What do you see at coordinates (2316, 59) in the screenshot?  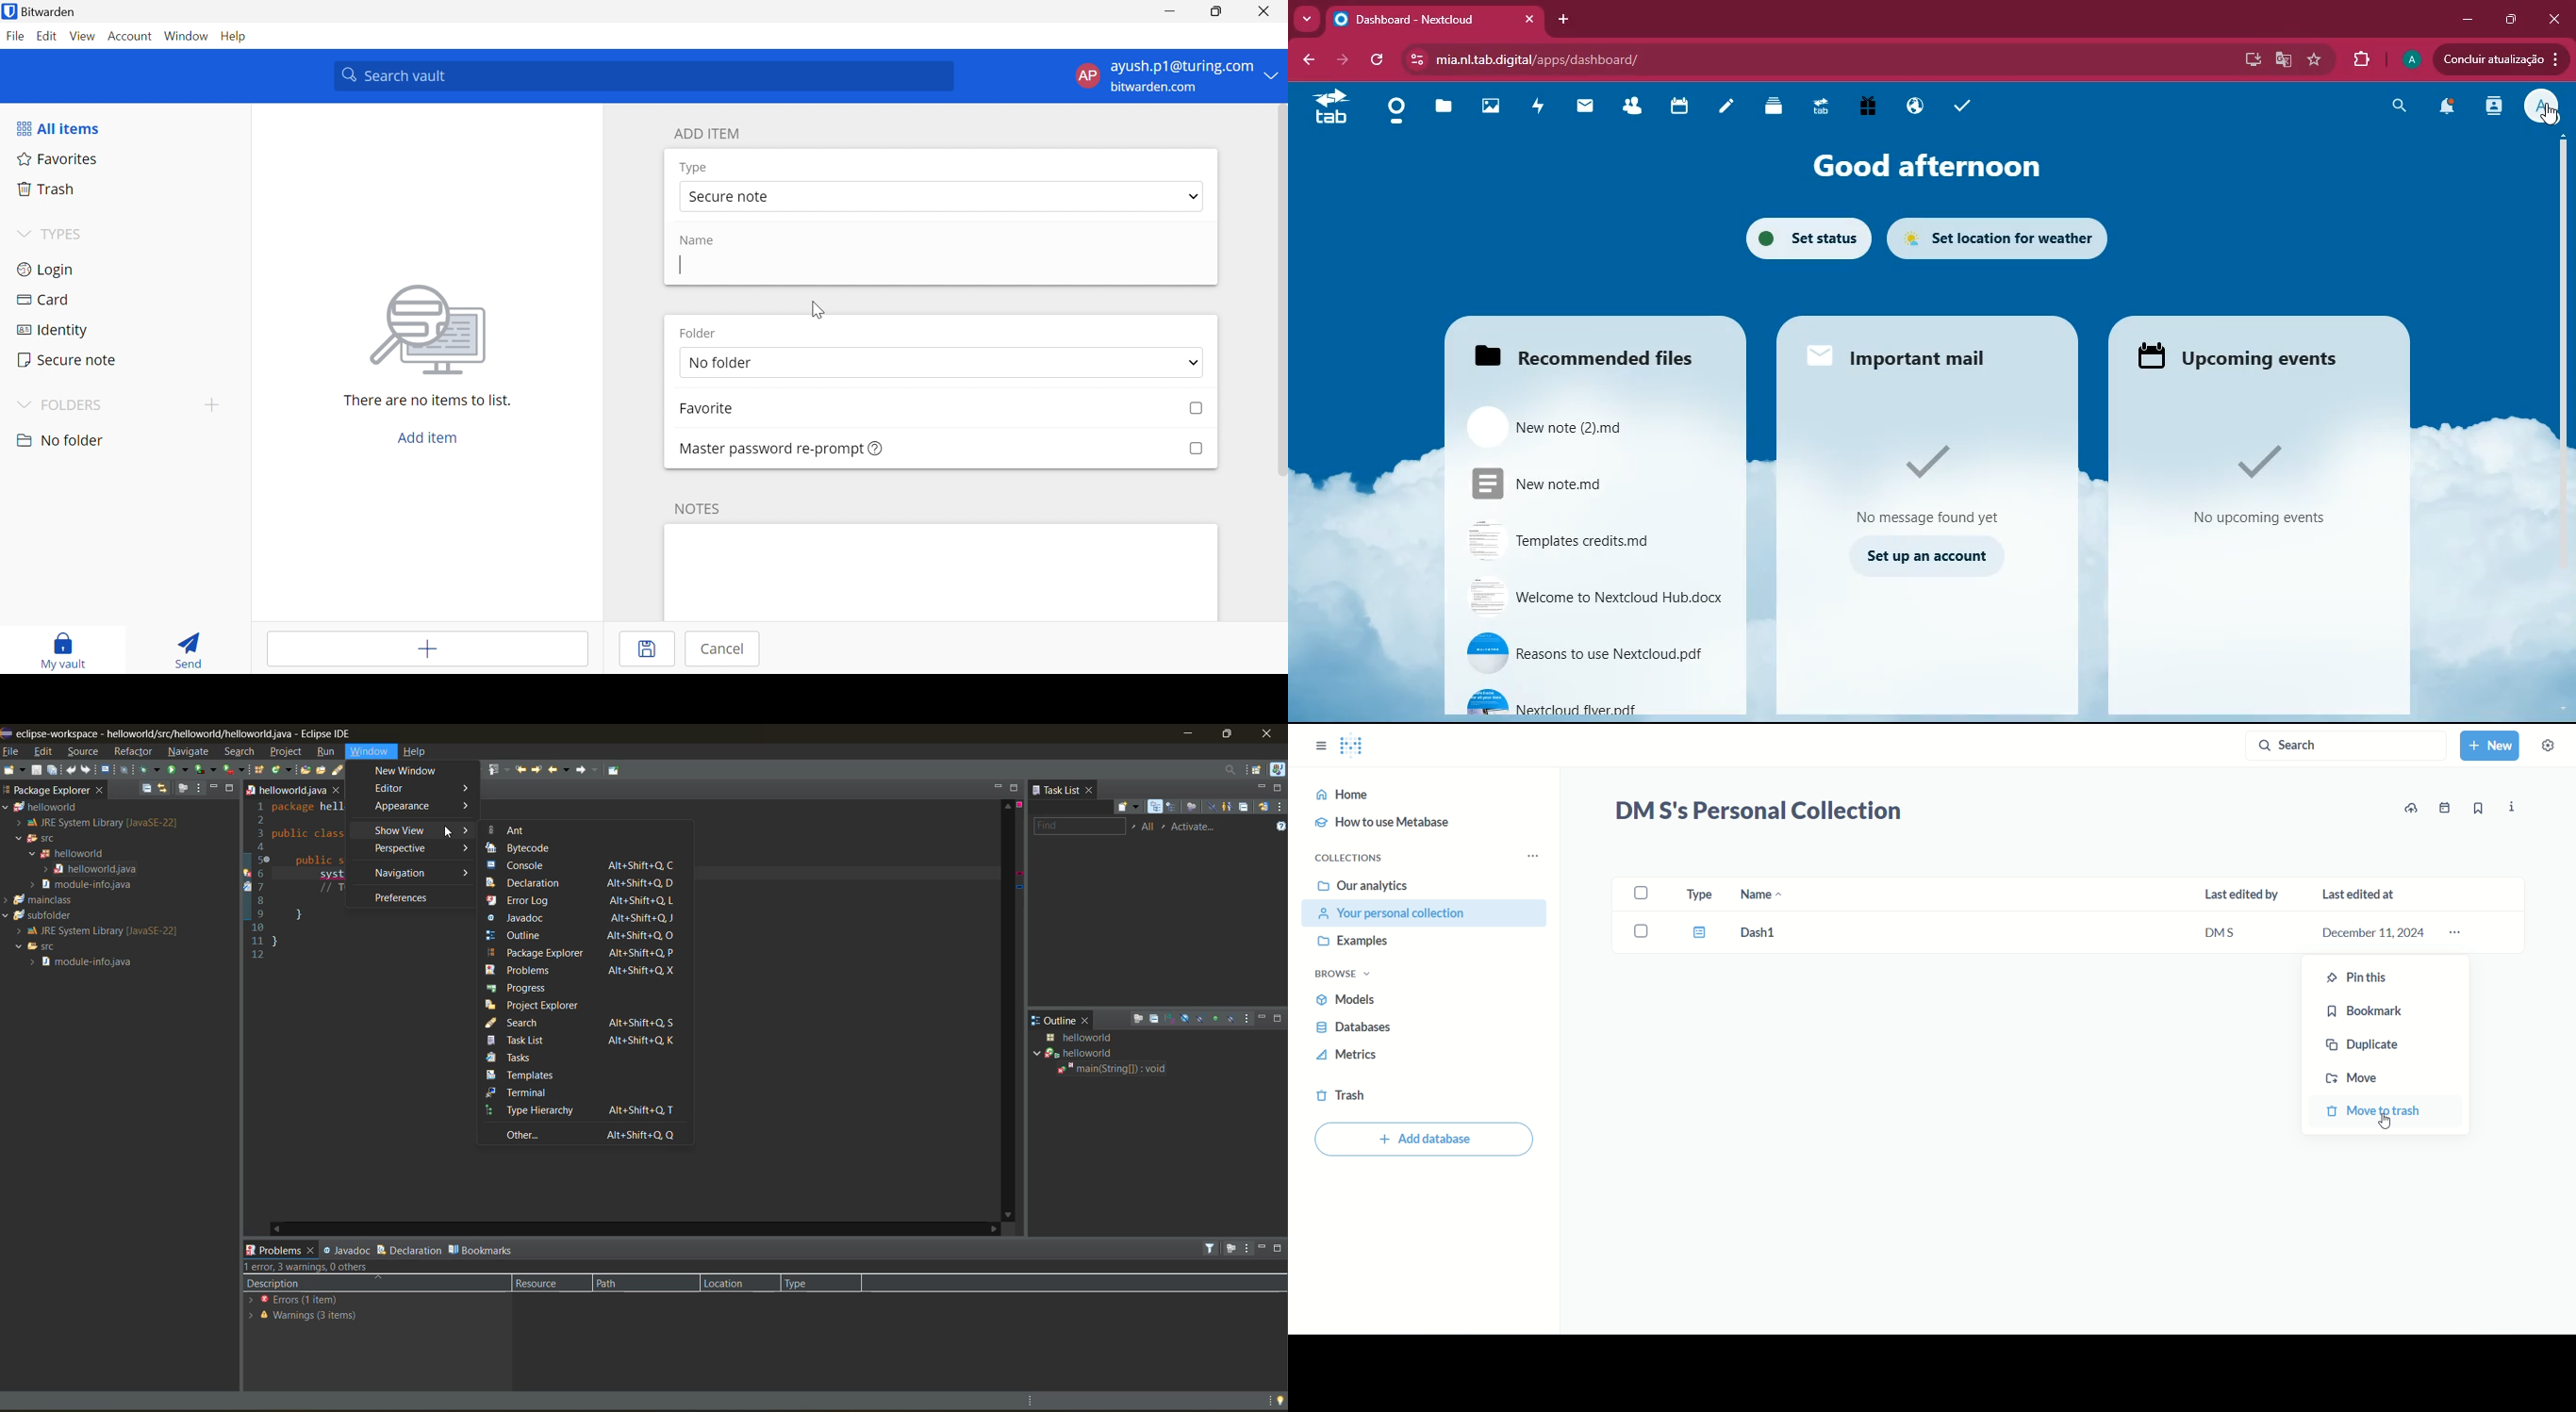 I see `favourite` at bounding box center [2316, 59].